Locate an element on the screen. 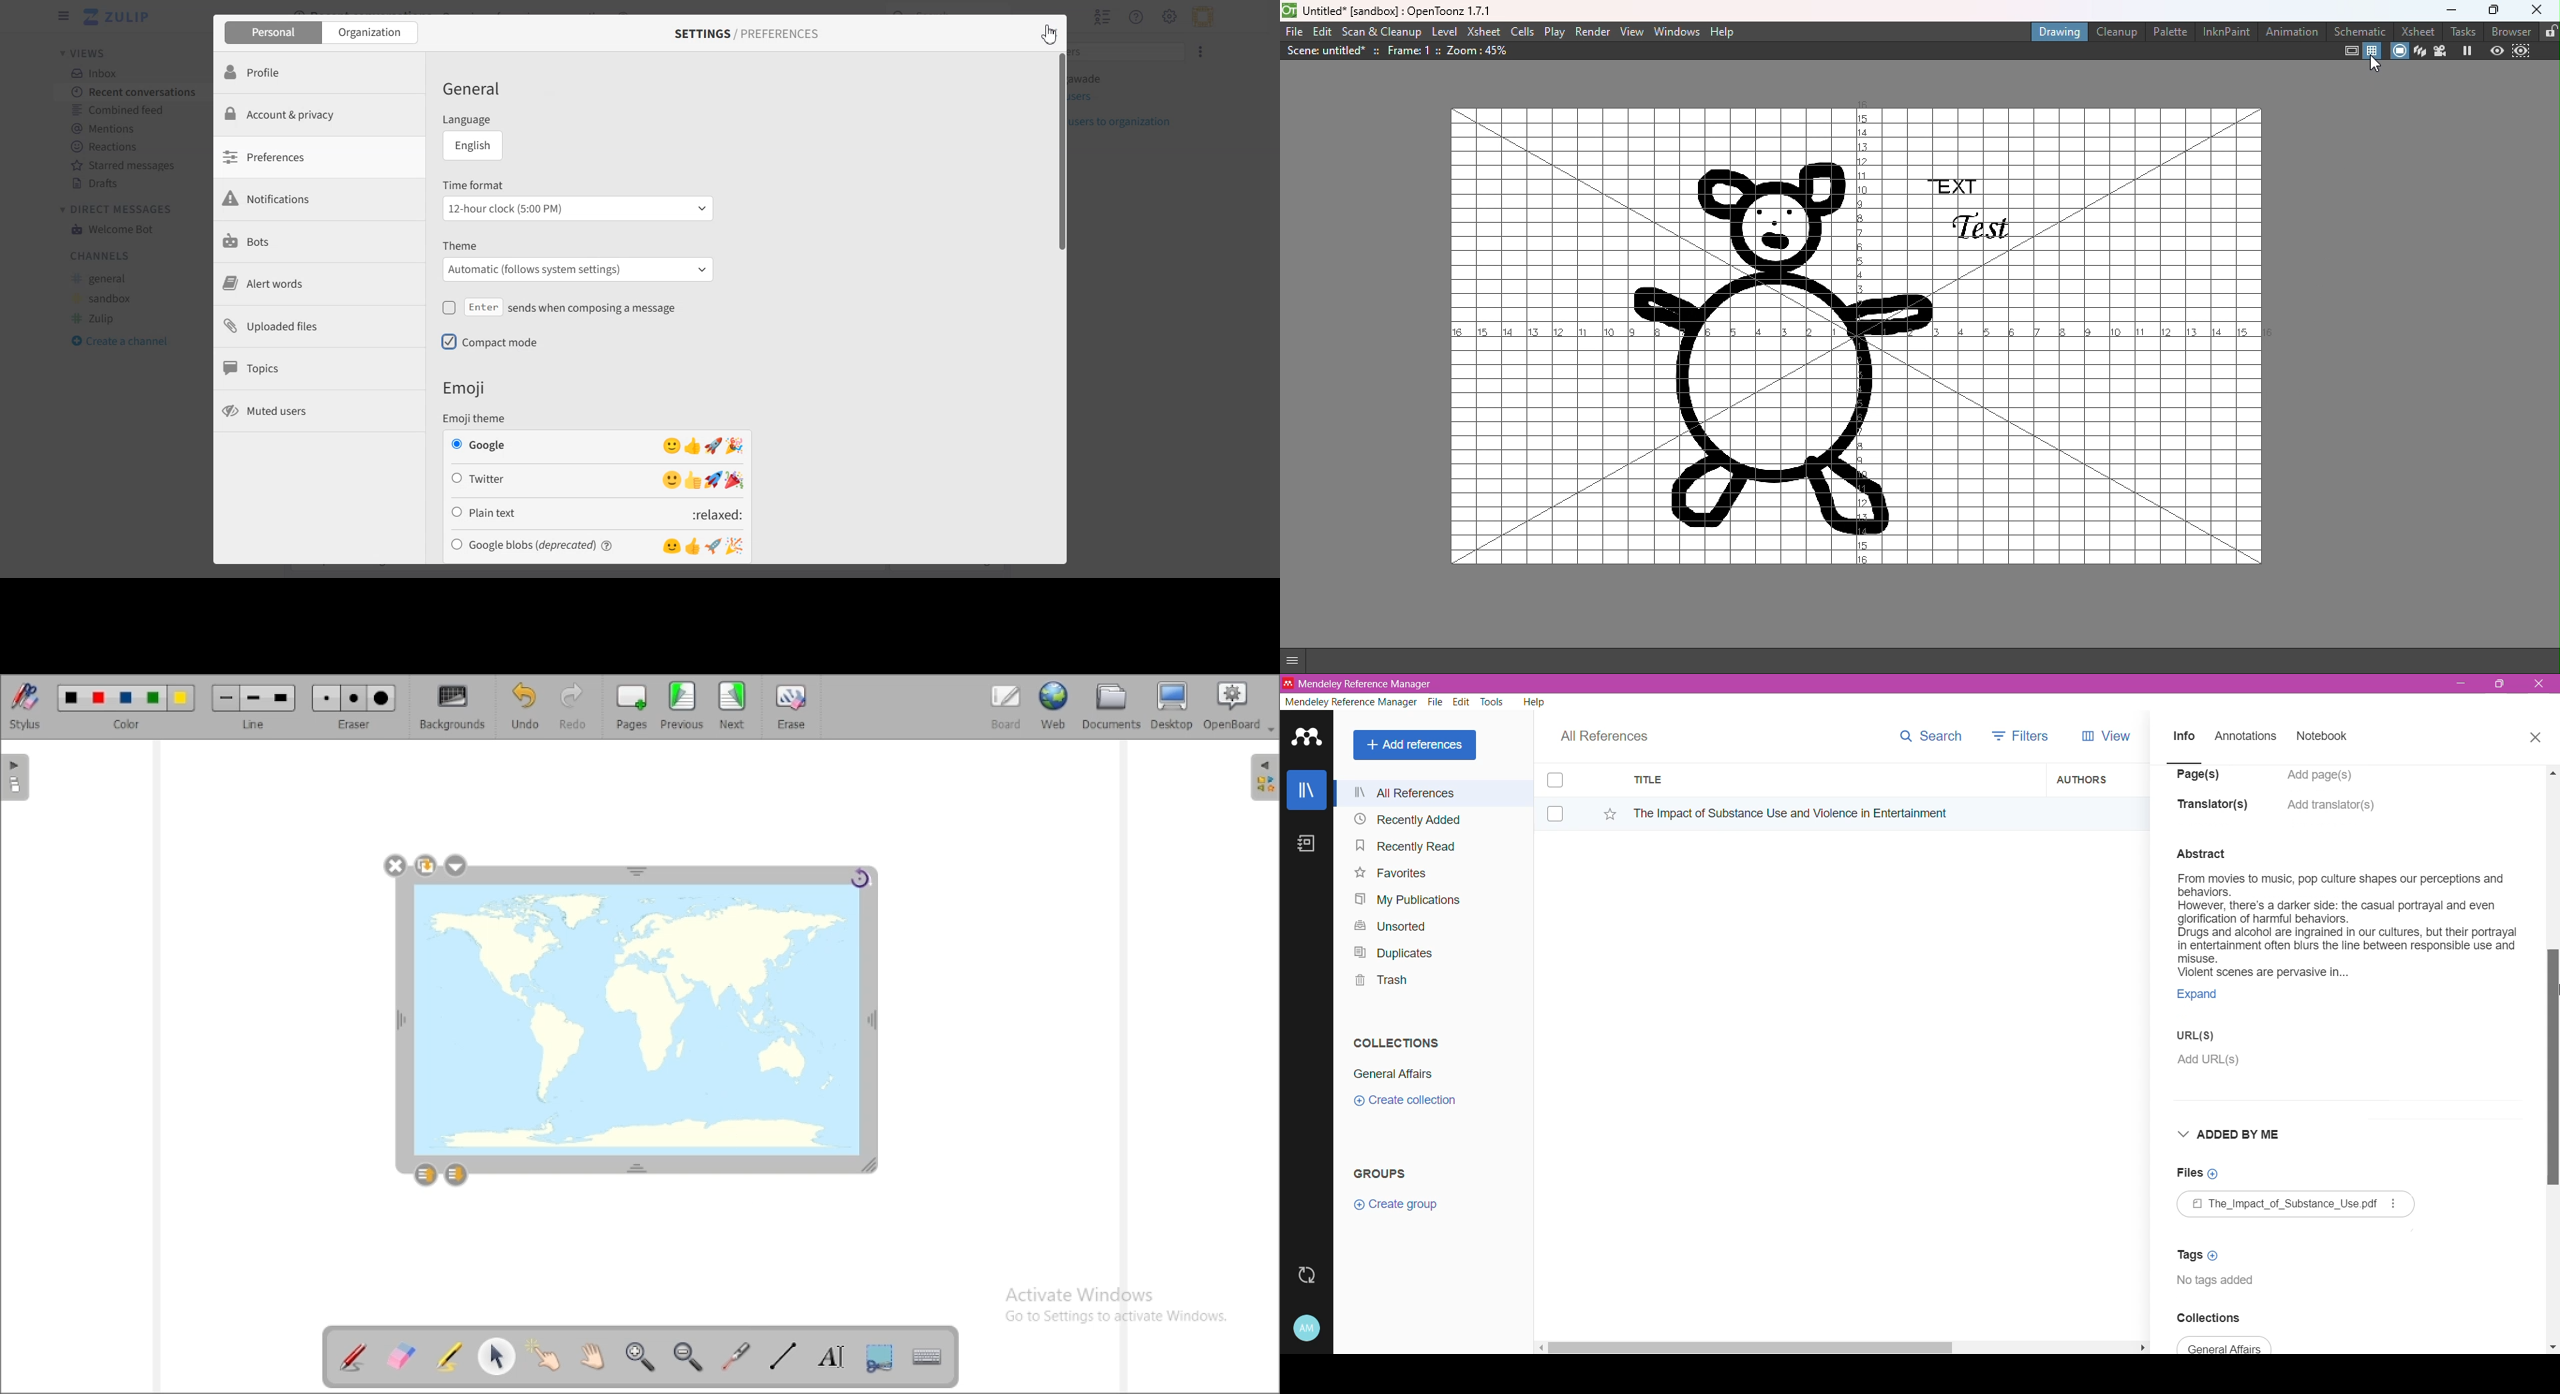  Emoji is located at coordinates (468, 389).